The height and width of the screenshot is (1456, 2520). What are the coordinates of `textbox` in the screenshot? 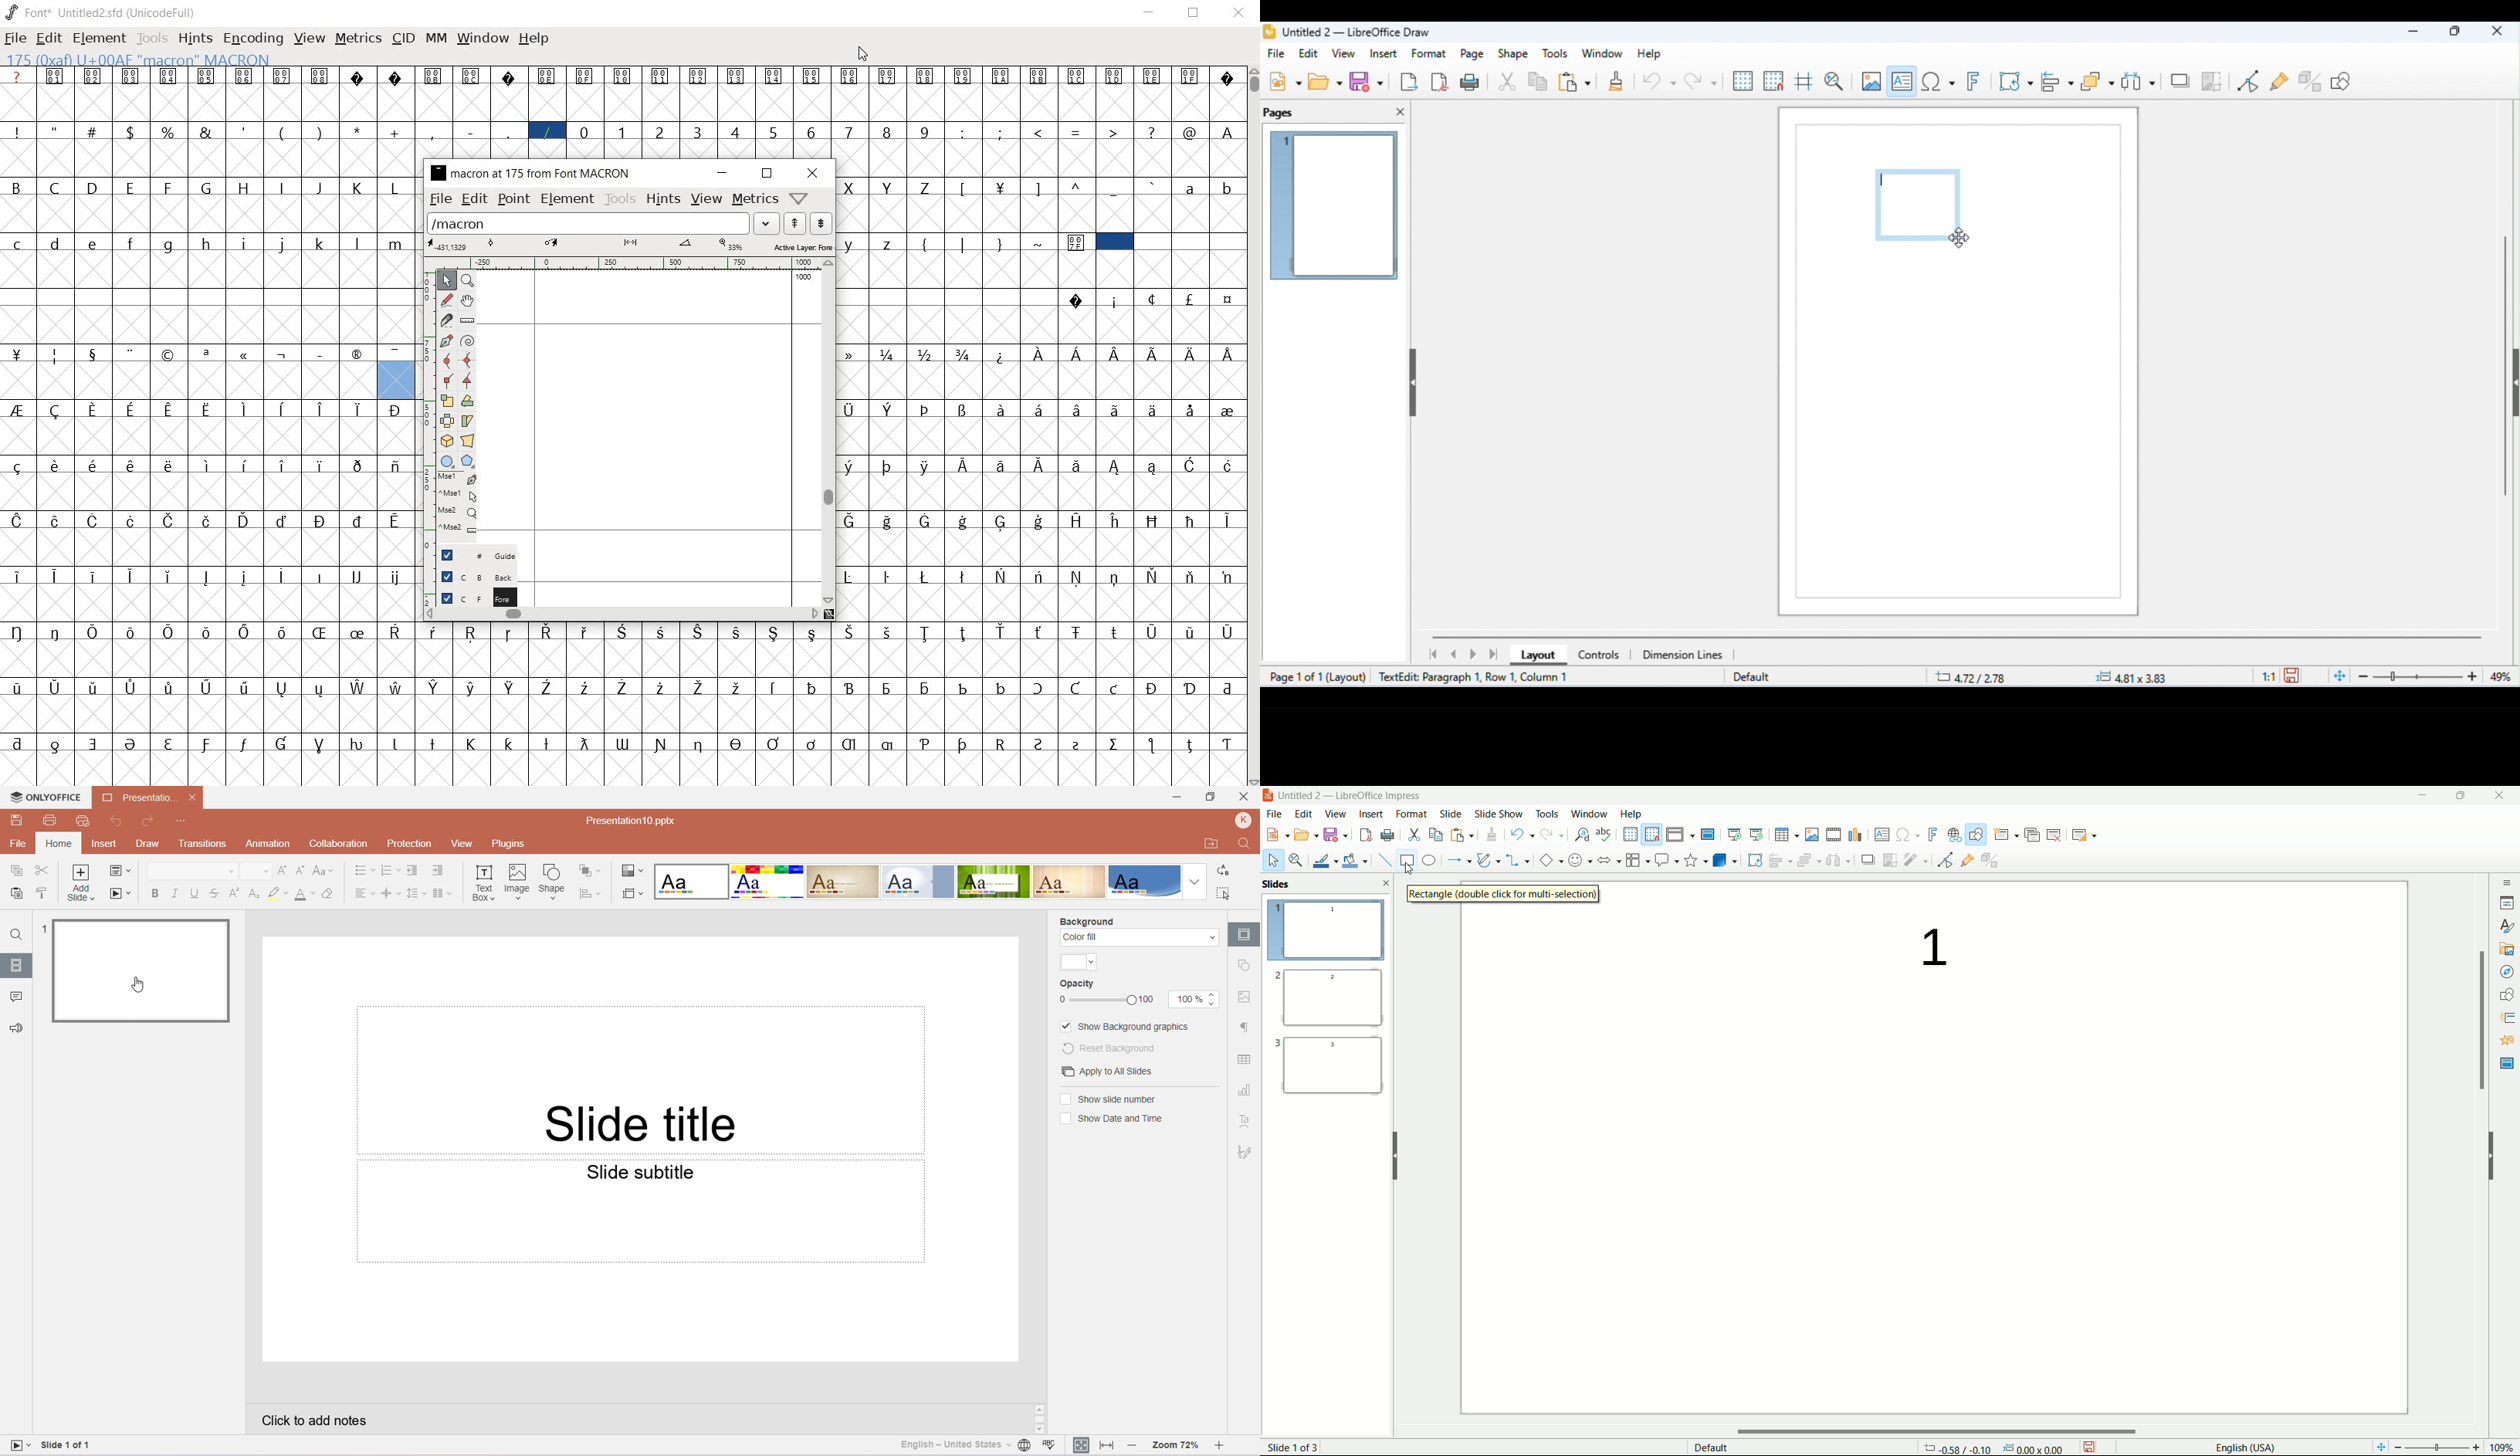 It's located at (1881, 834).